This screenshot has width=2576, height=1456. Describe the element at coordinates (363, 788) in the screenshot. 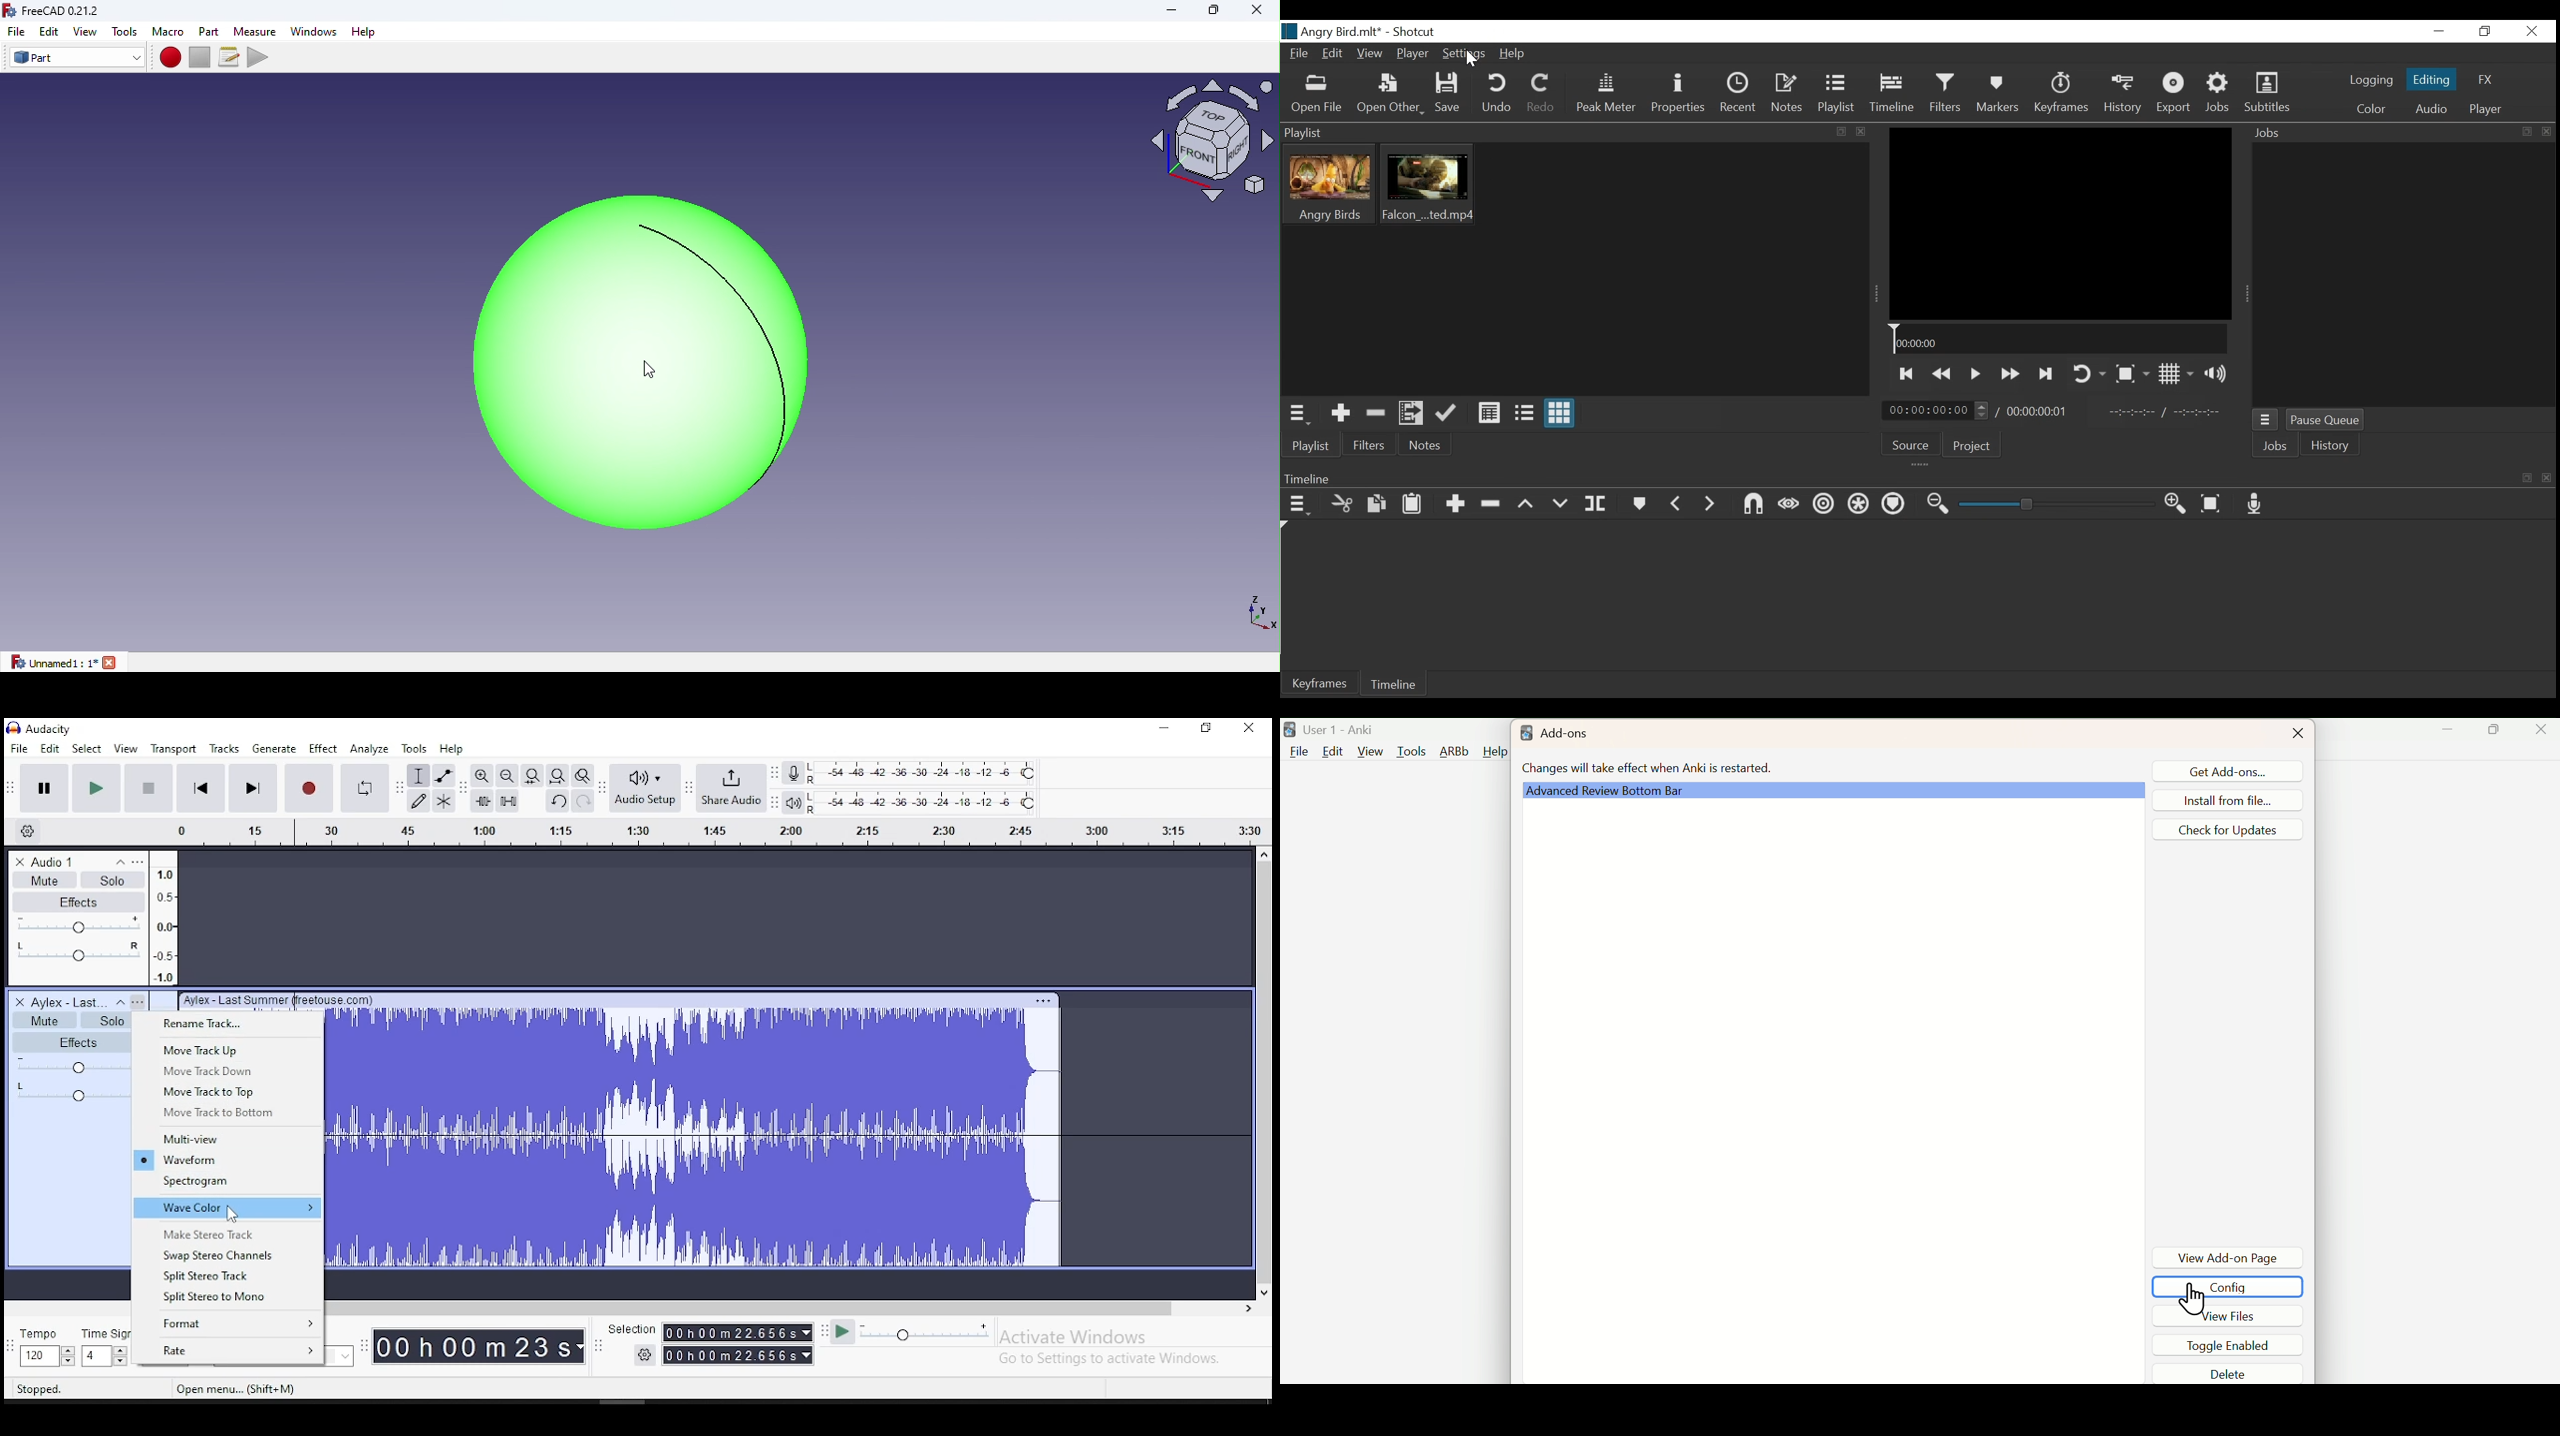

I see `enable/disable looping` at that location.